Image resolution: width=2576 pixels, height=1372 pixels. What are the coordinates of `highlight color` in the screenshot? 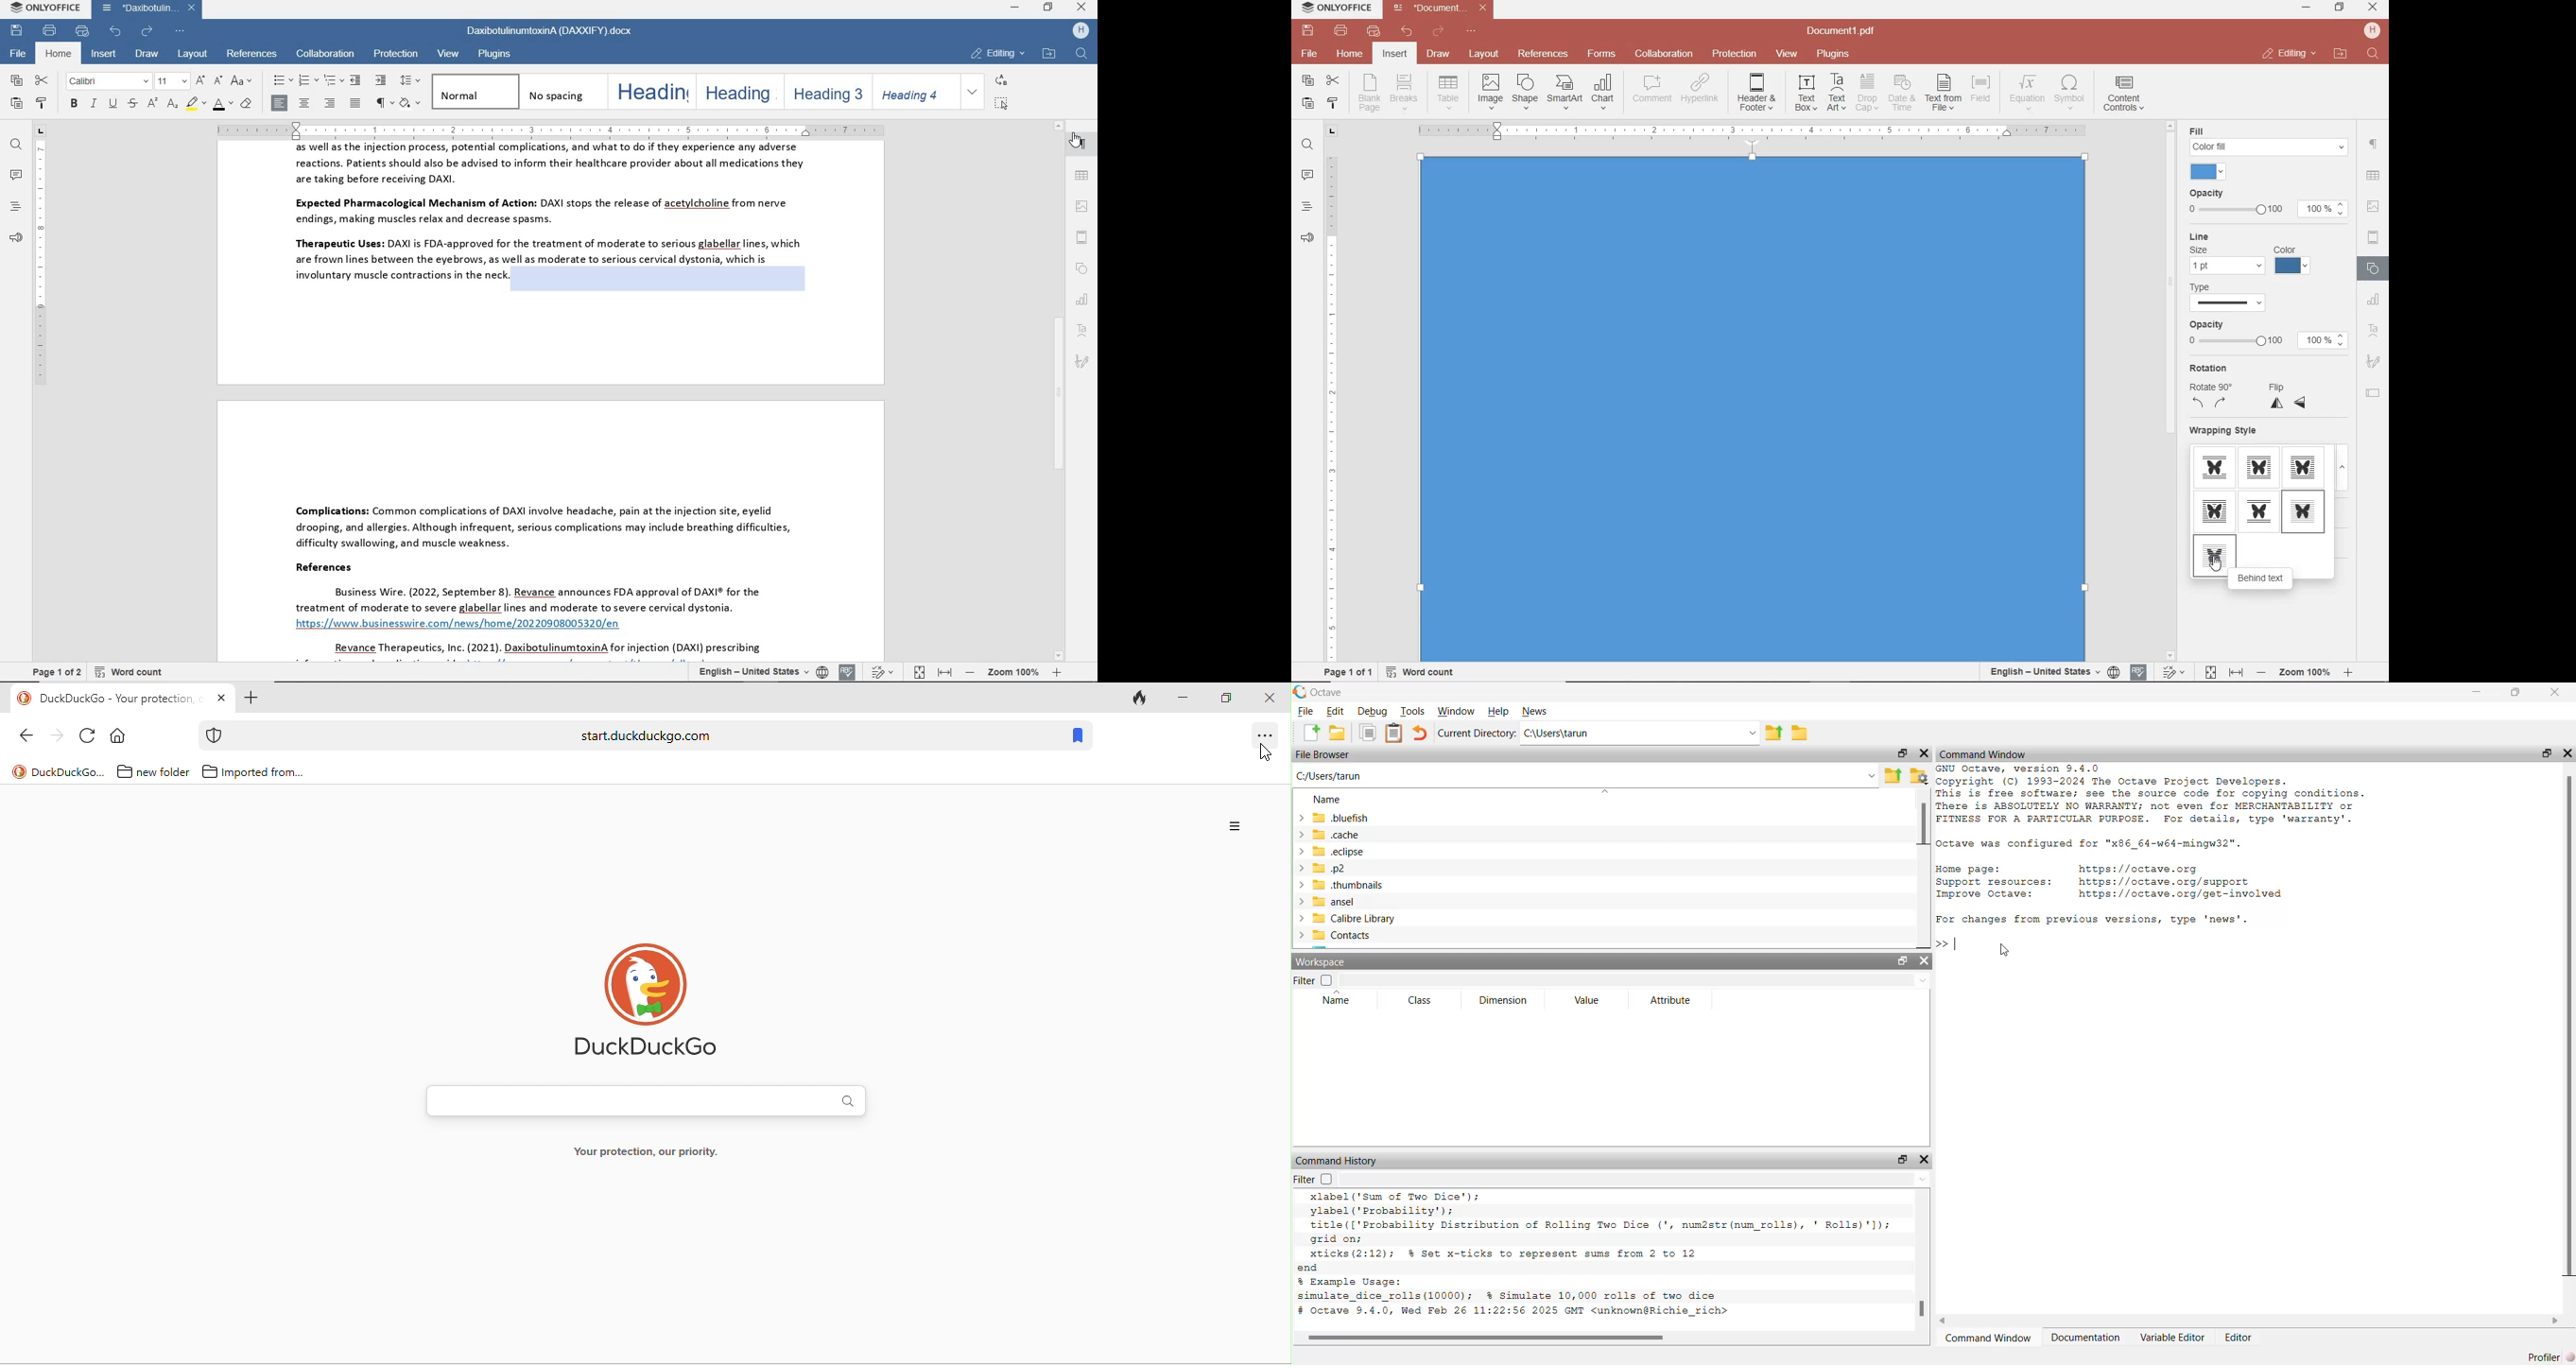 It's located at (197, 105).